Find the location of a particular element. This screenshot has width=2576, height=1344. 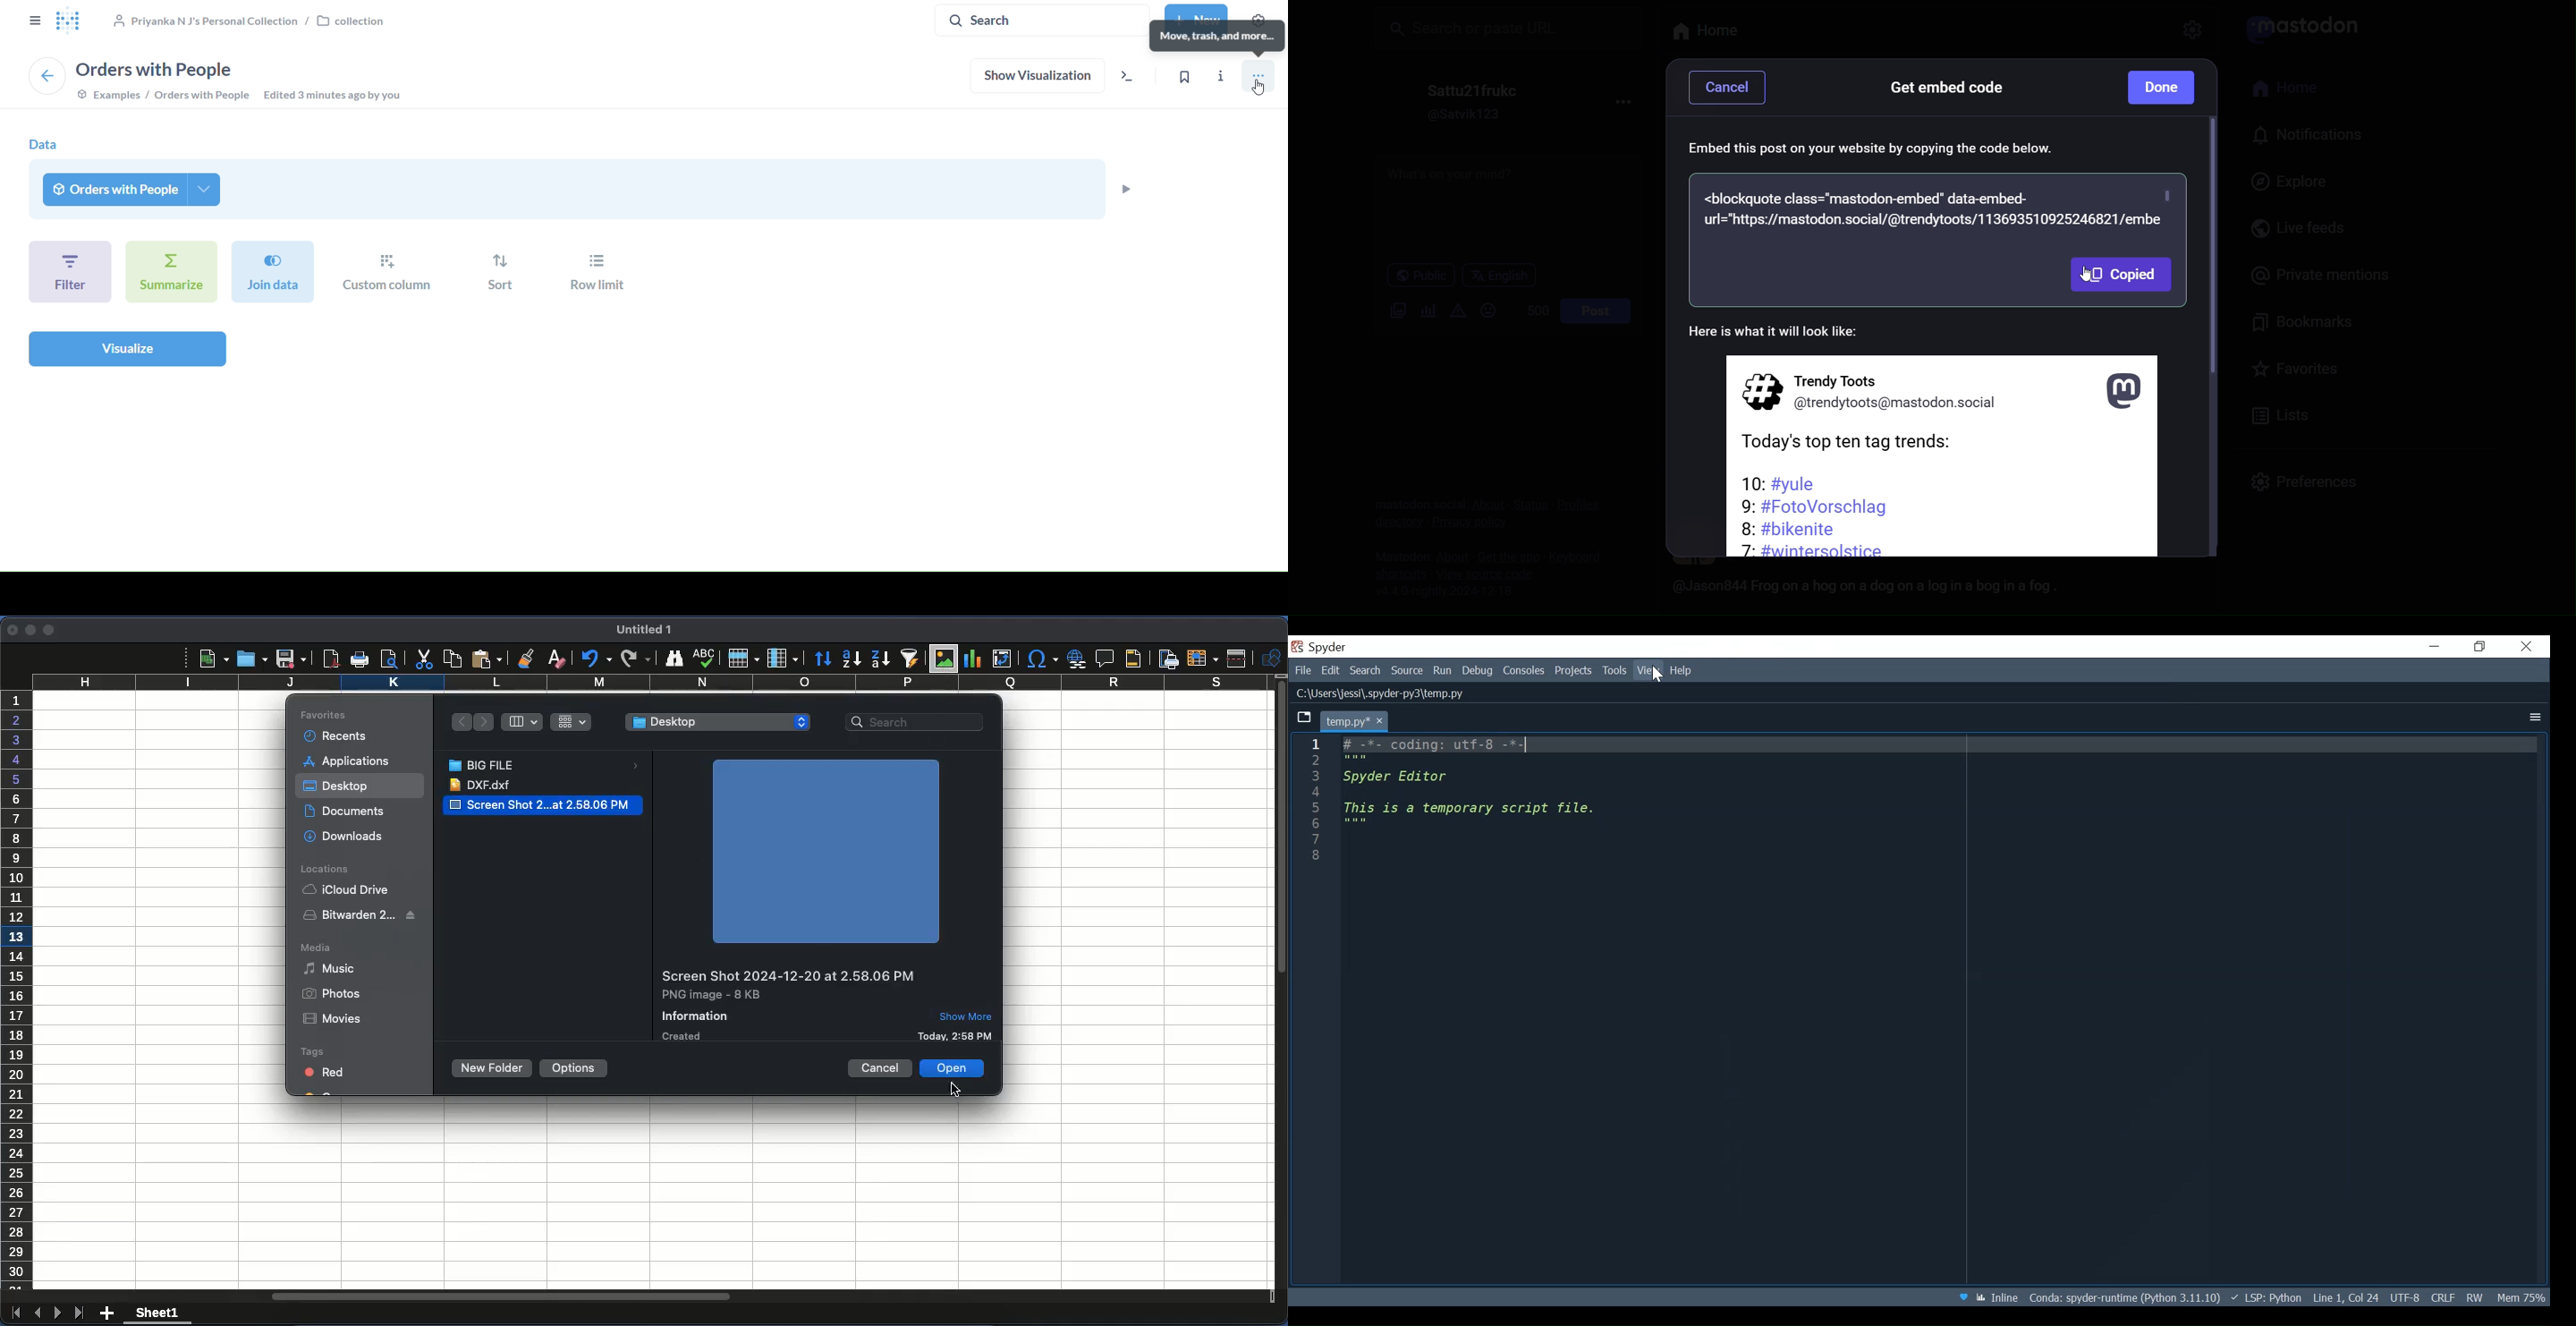

favorites is located at coordinates (324, 715).